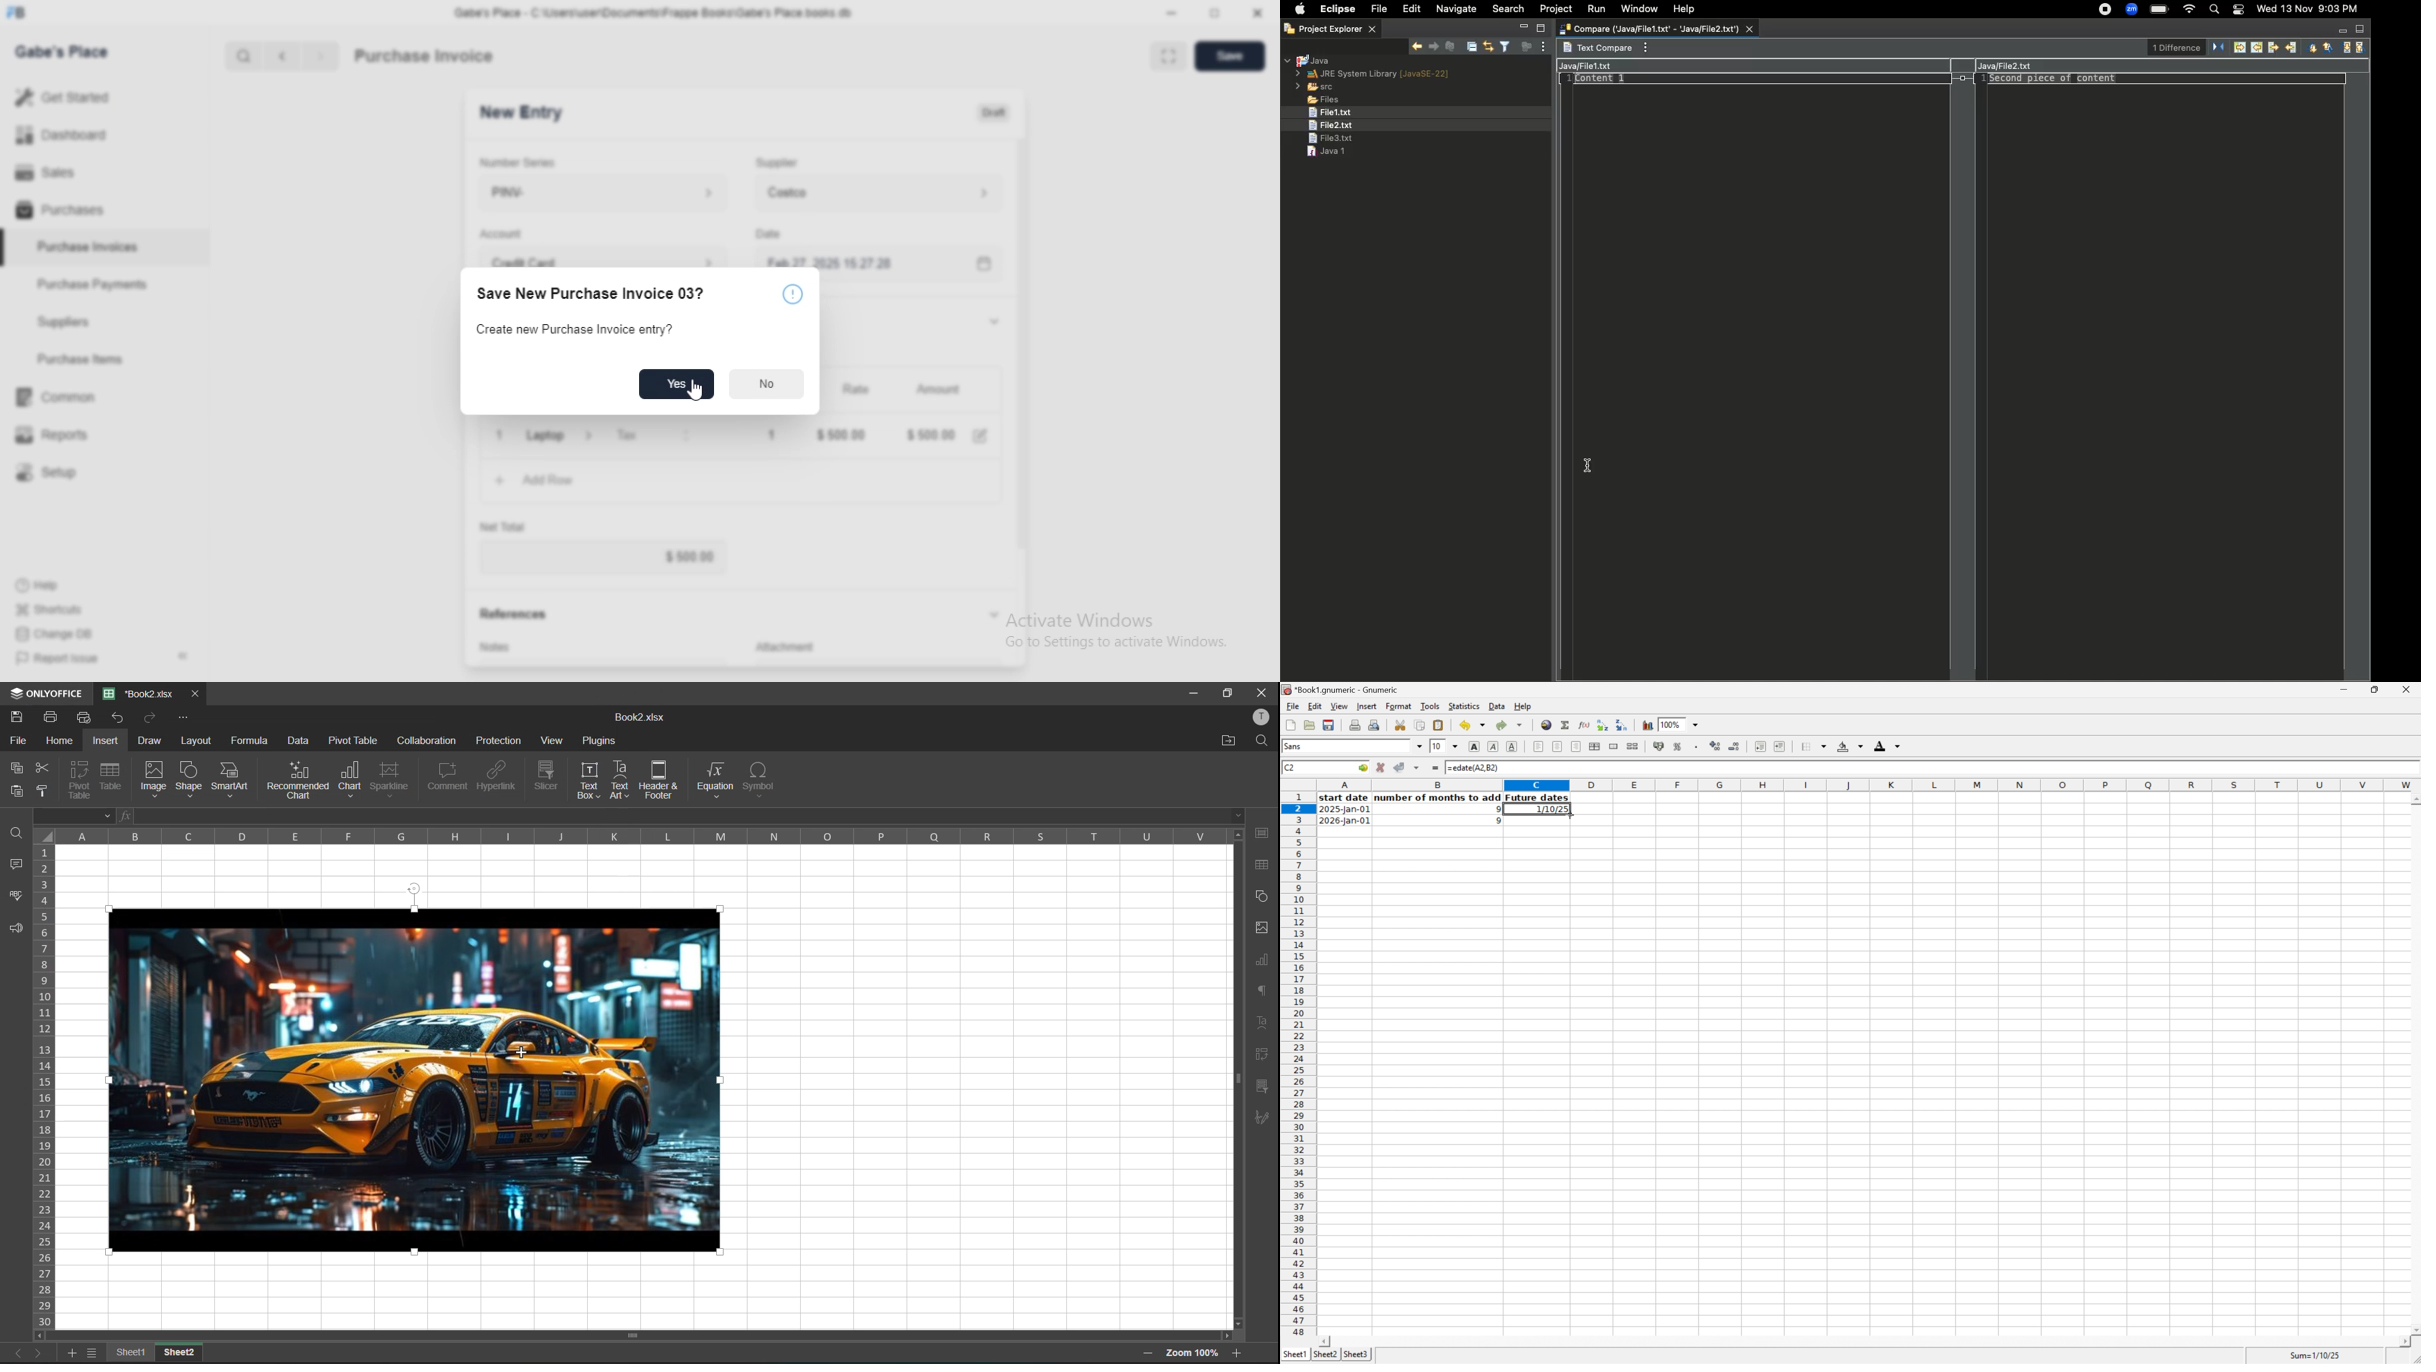 Image resolution: width=2436 pixels, height=1372 pixels. I want to click on Close, so click(1258, 13).